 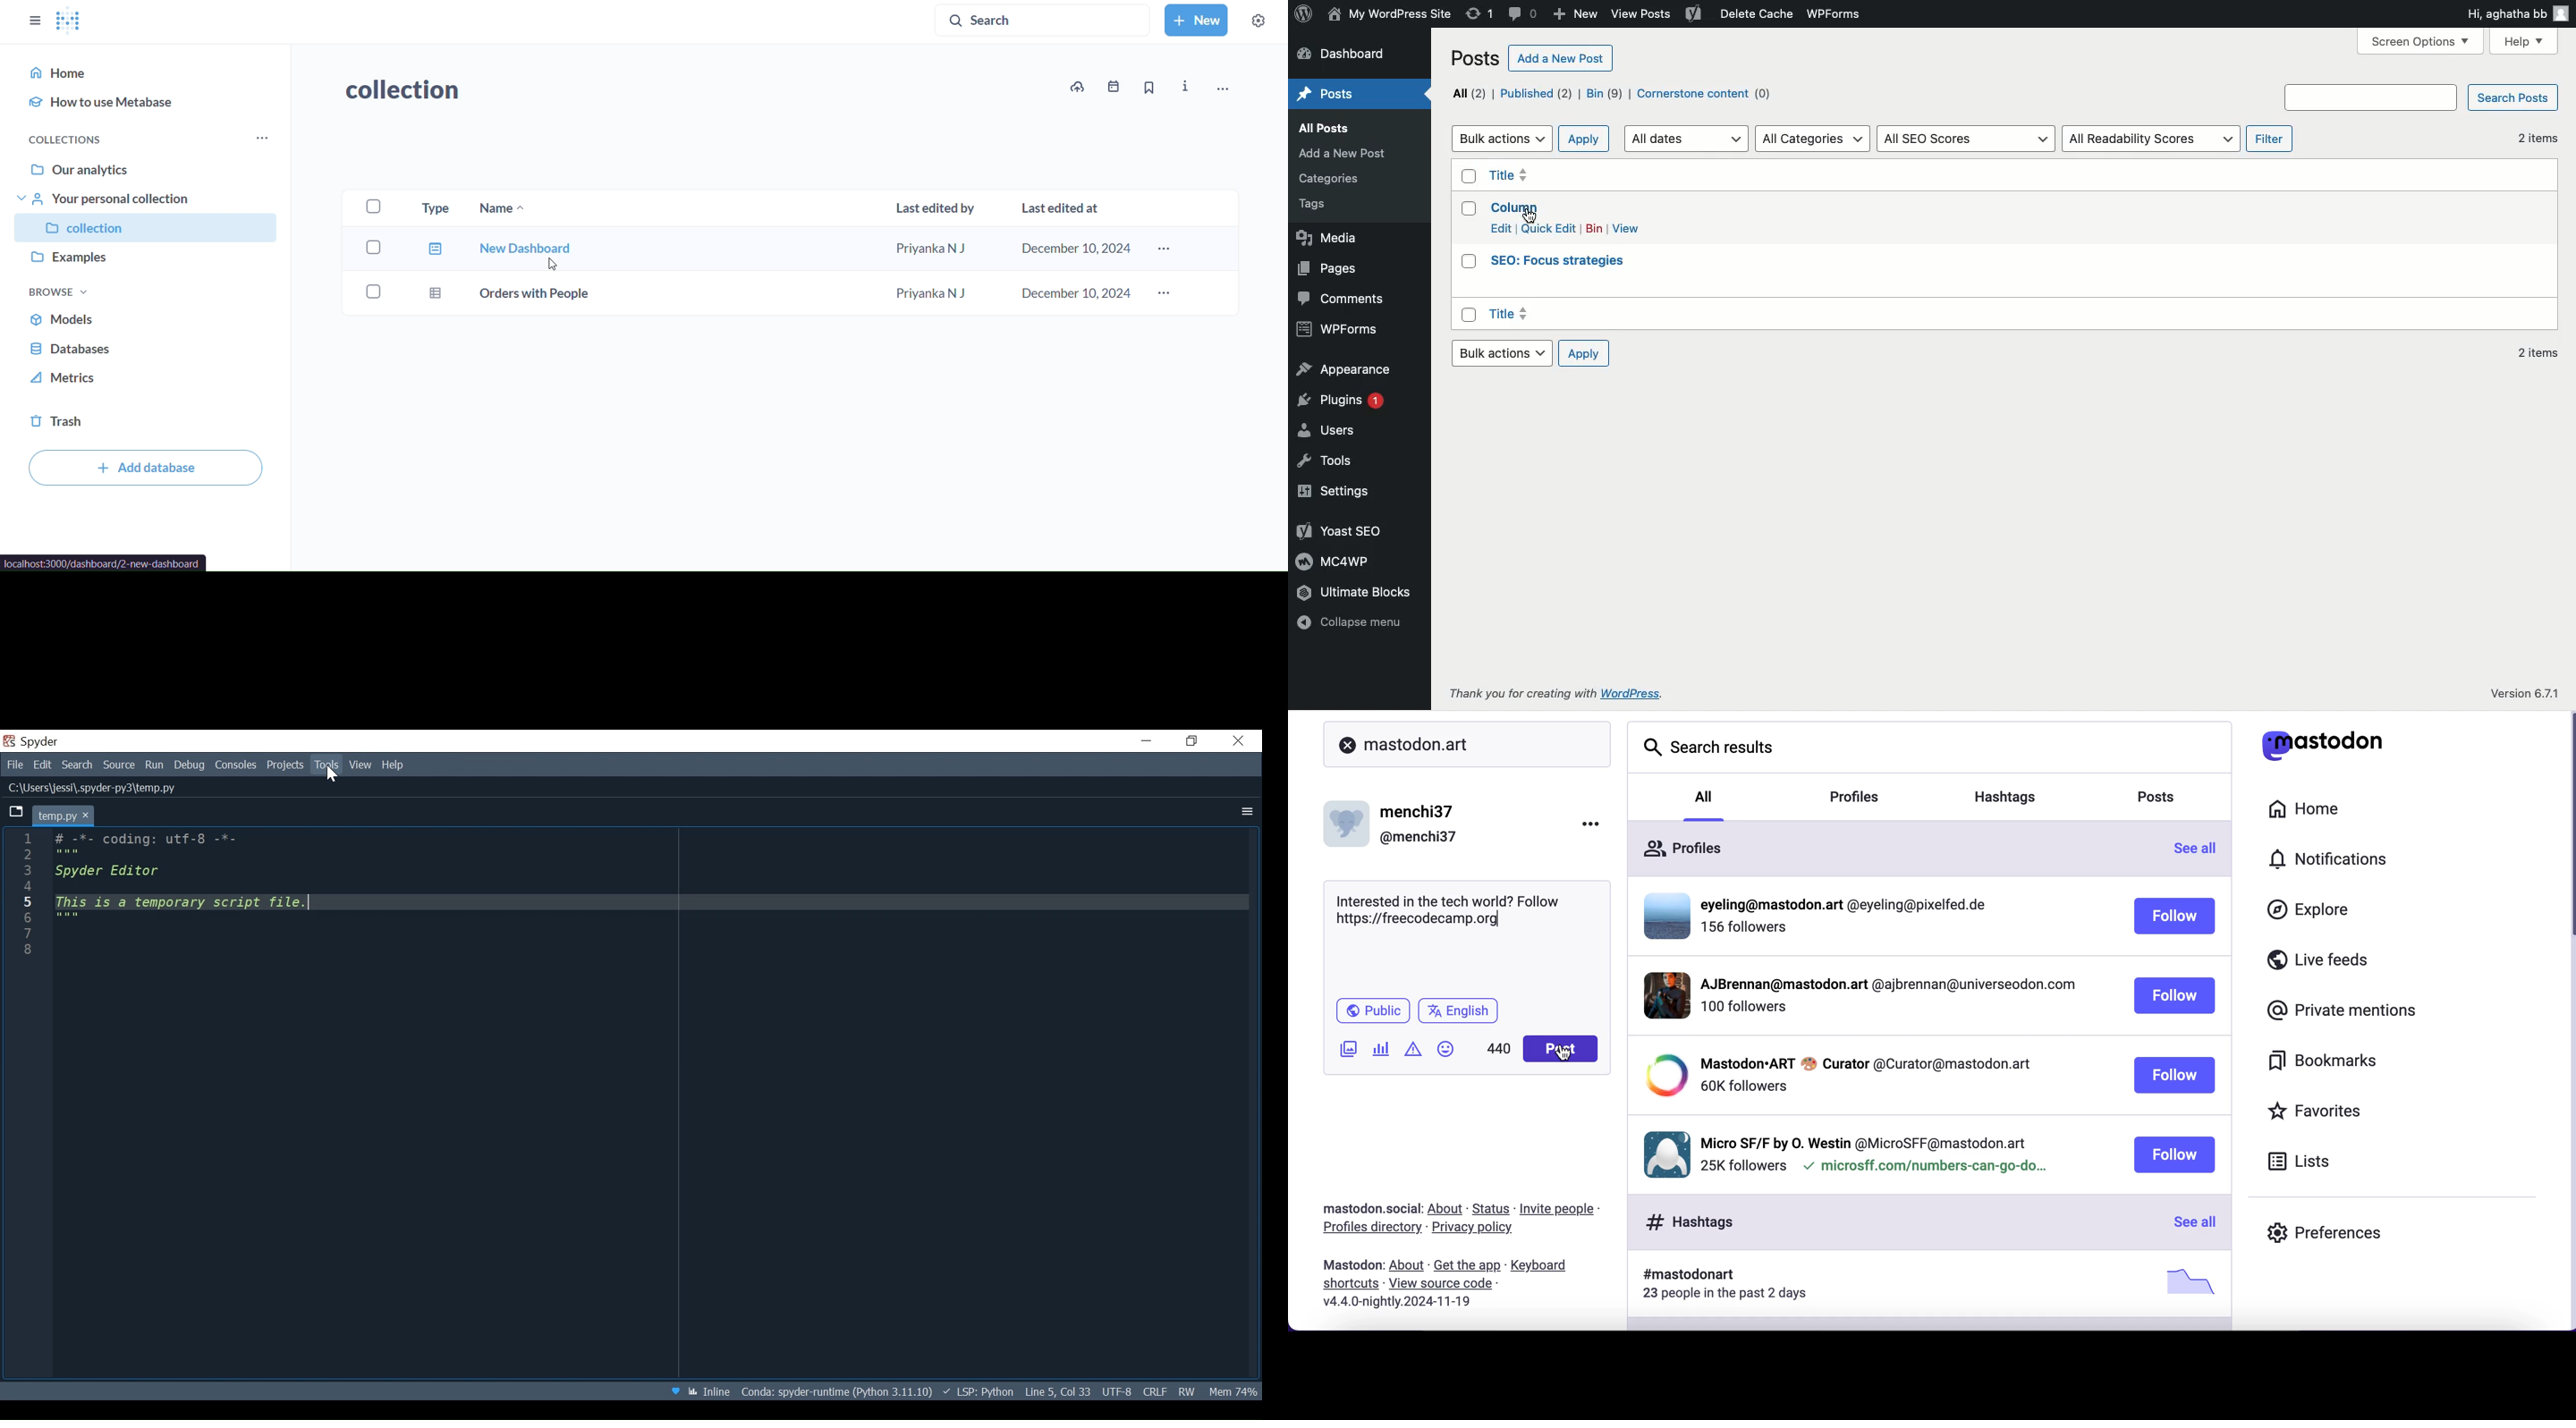 What do you see at coordinates (2304, 1163) in the screenshot?
I see `lists` at bounding box center [2304, 1163].